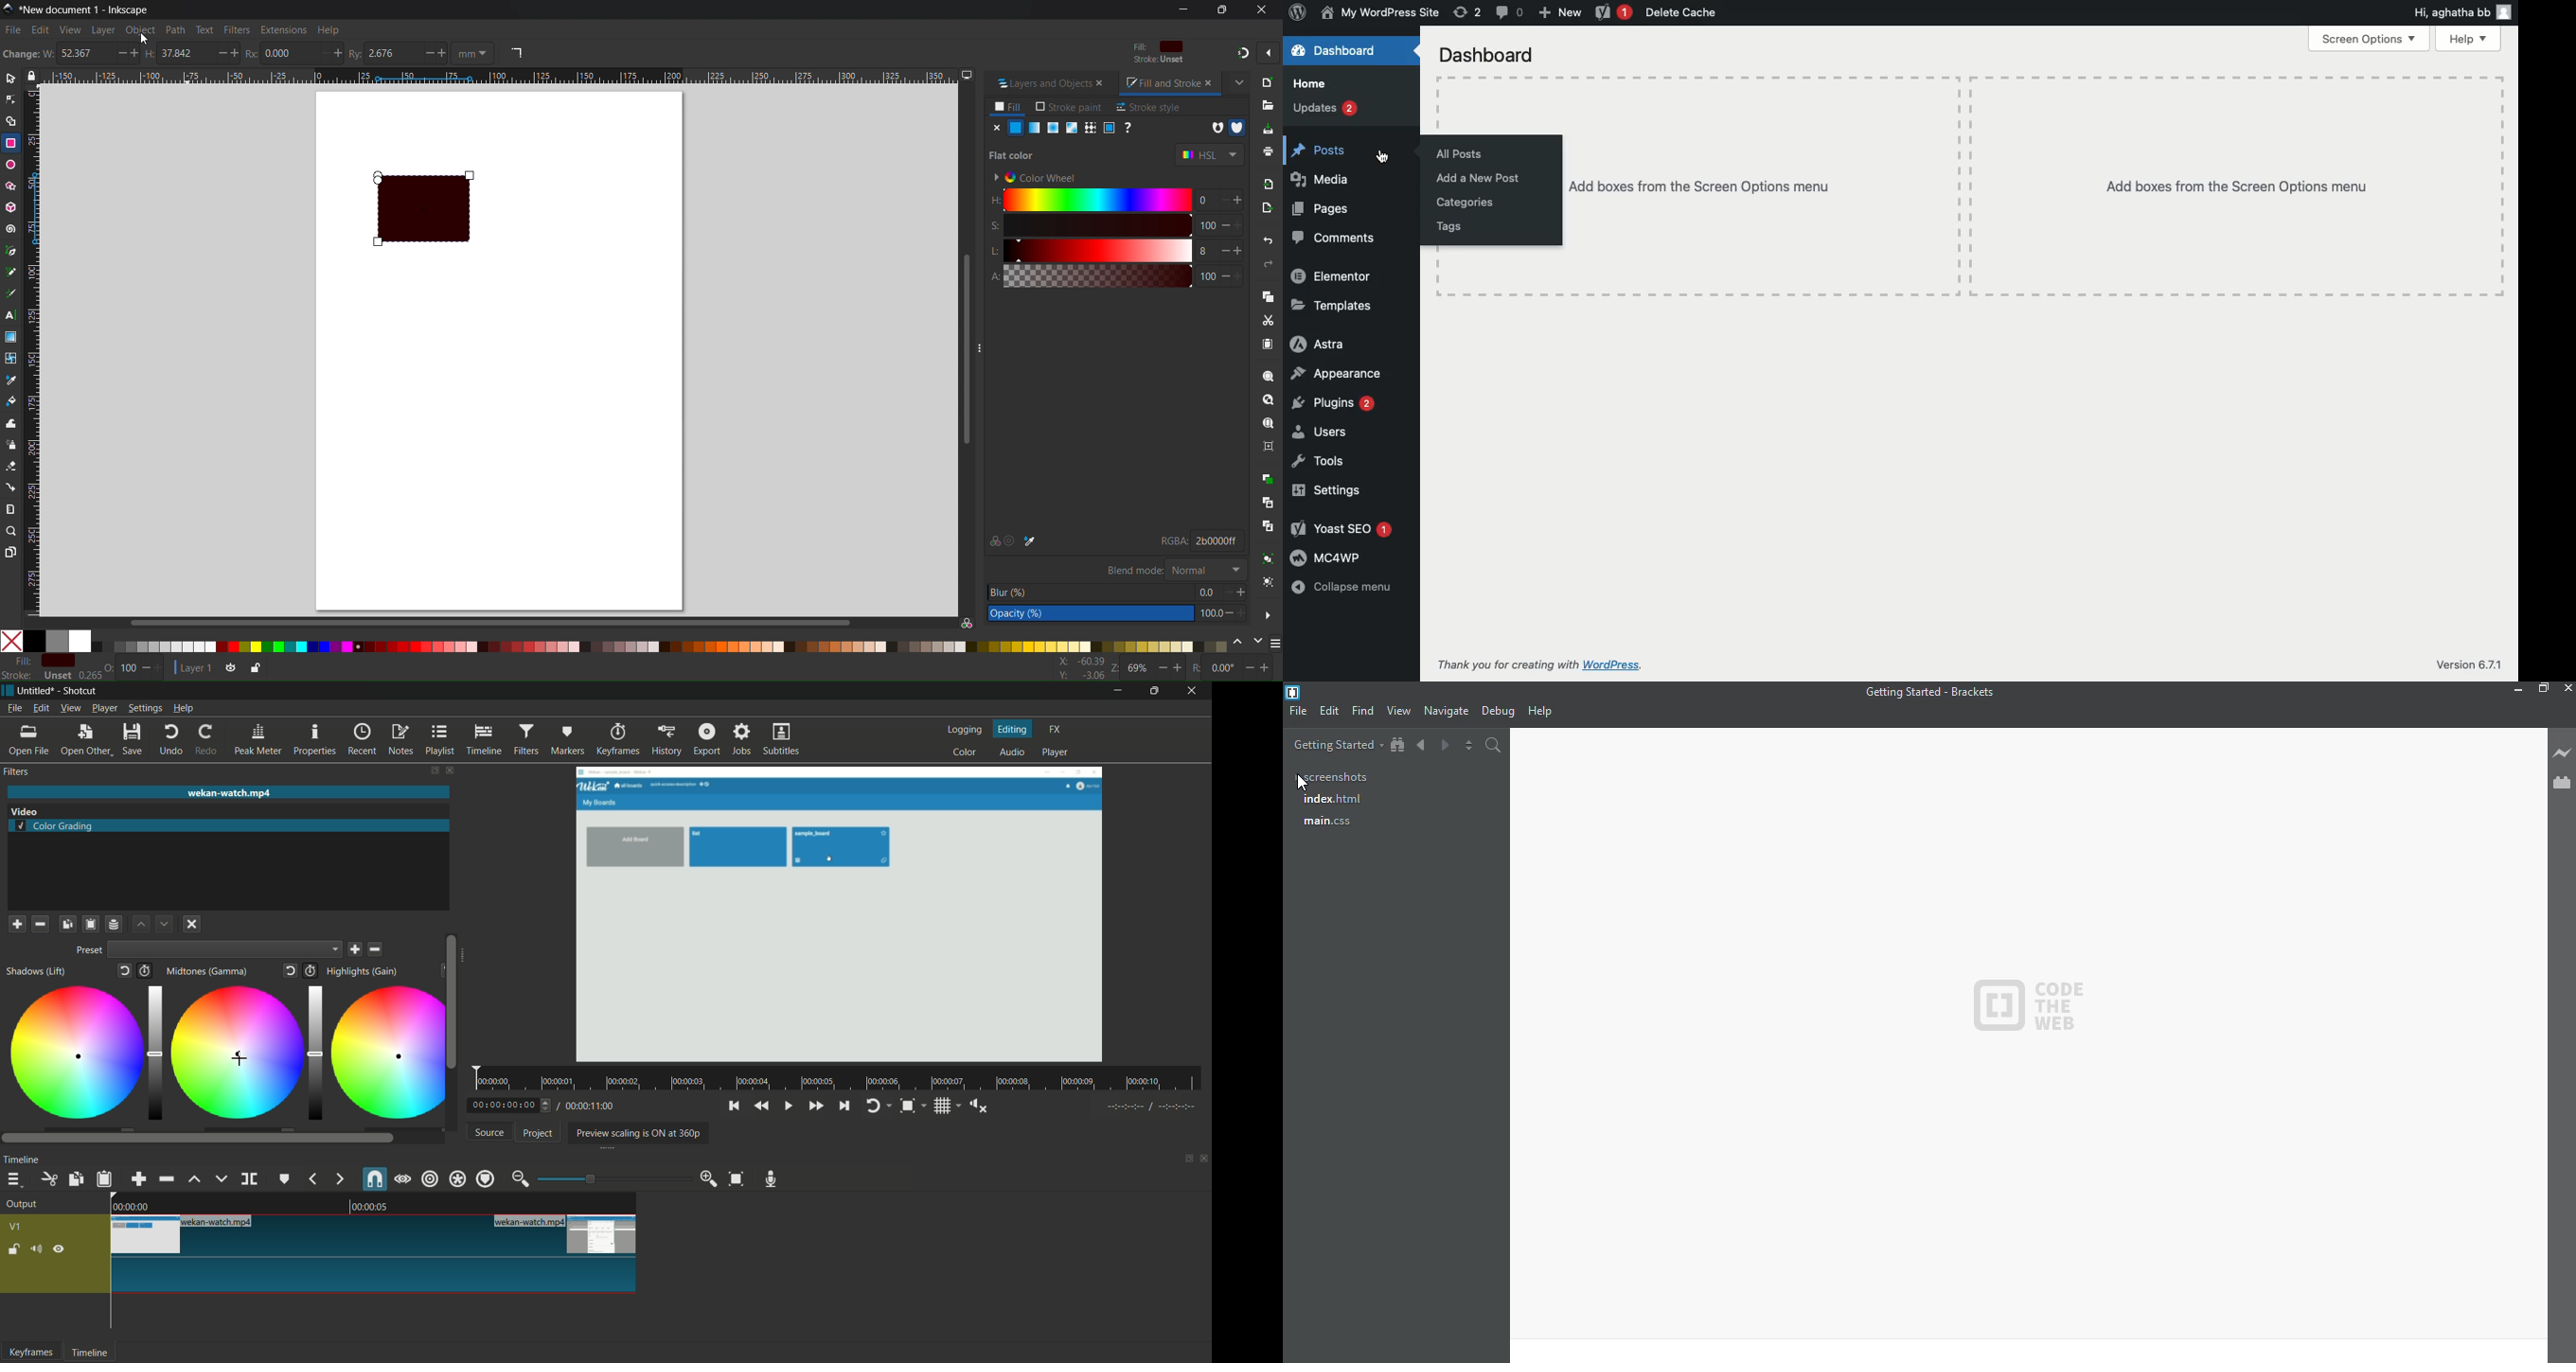 Image resolution: width=2576 pixels, height=1372 pixels. What do you see at coordinates (1267, 320) in the screenshot?
I see `Cut` at bounding box center [1267, 320].